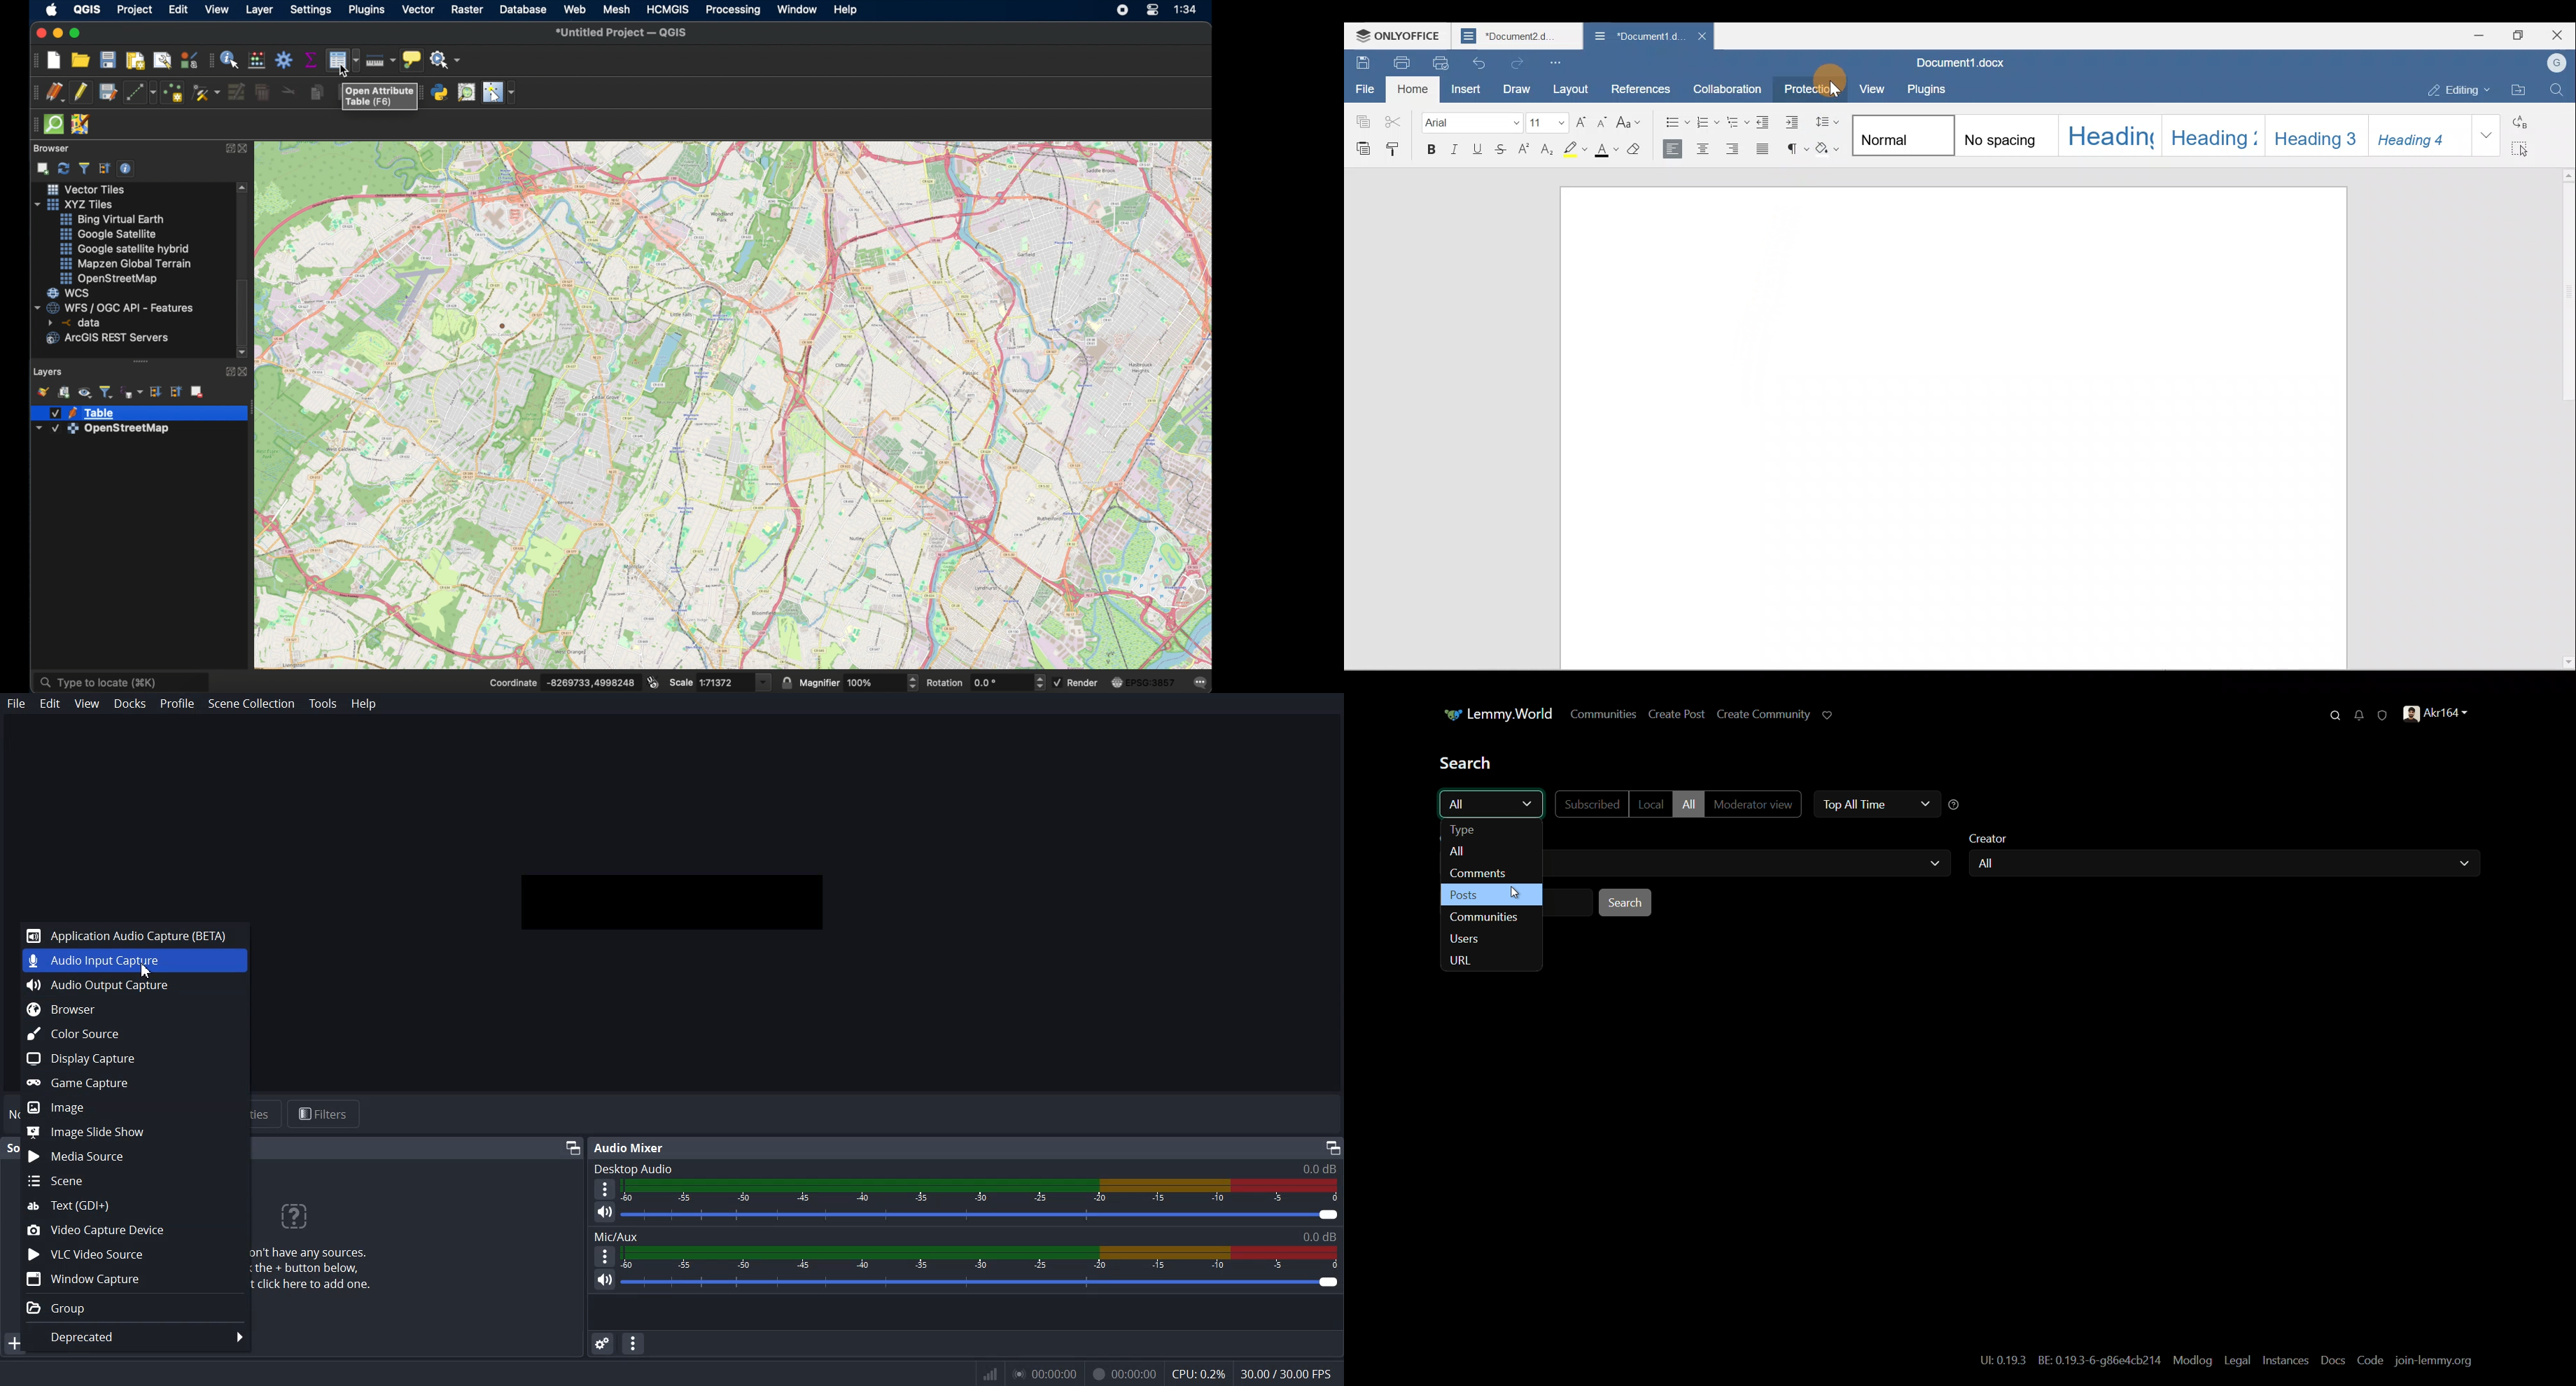 The image size is (2576, 1400). Describe the element at coordinates (2419, 135) in the screenshot. I see `Style 6` at that location.